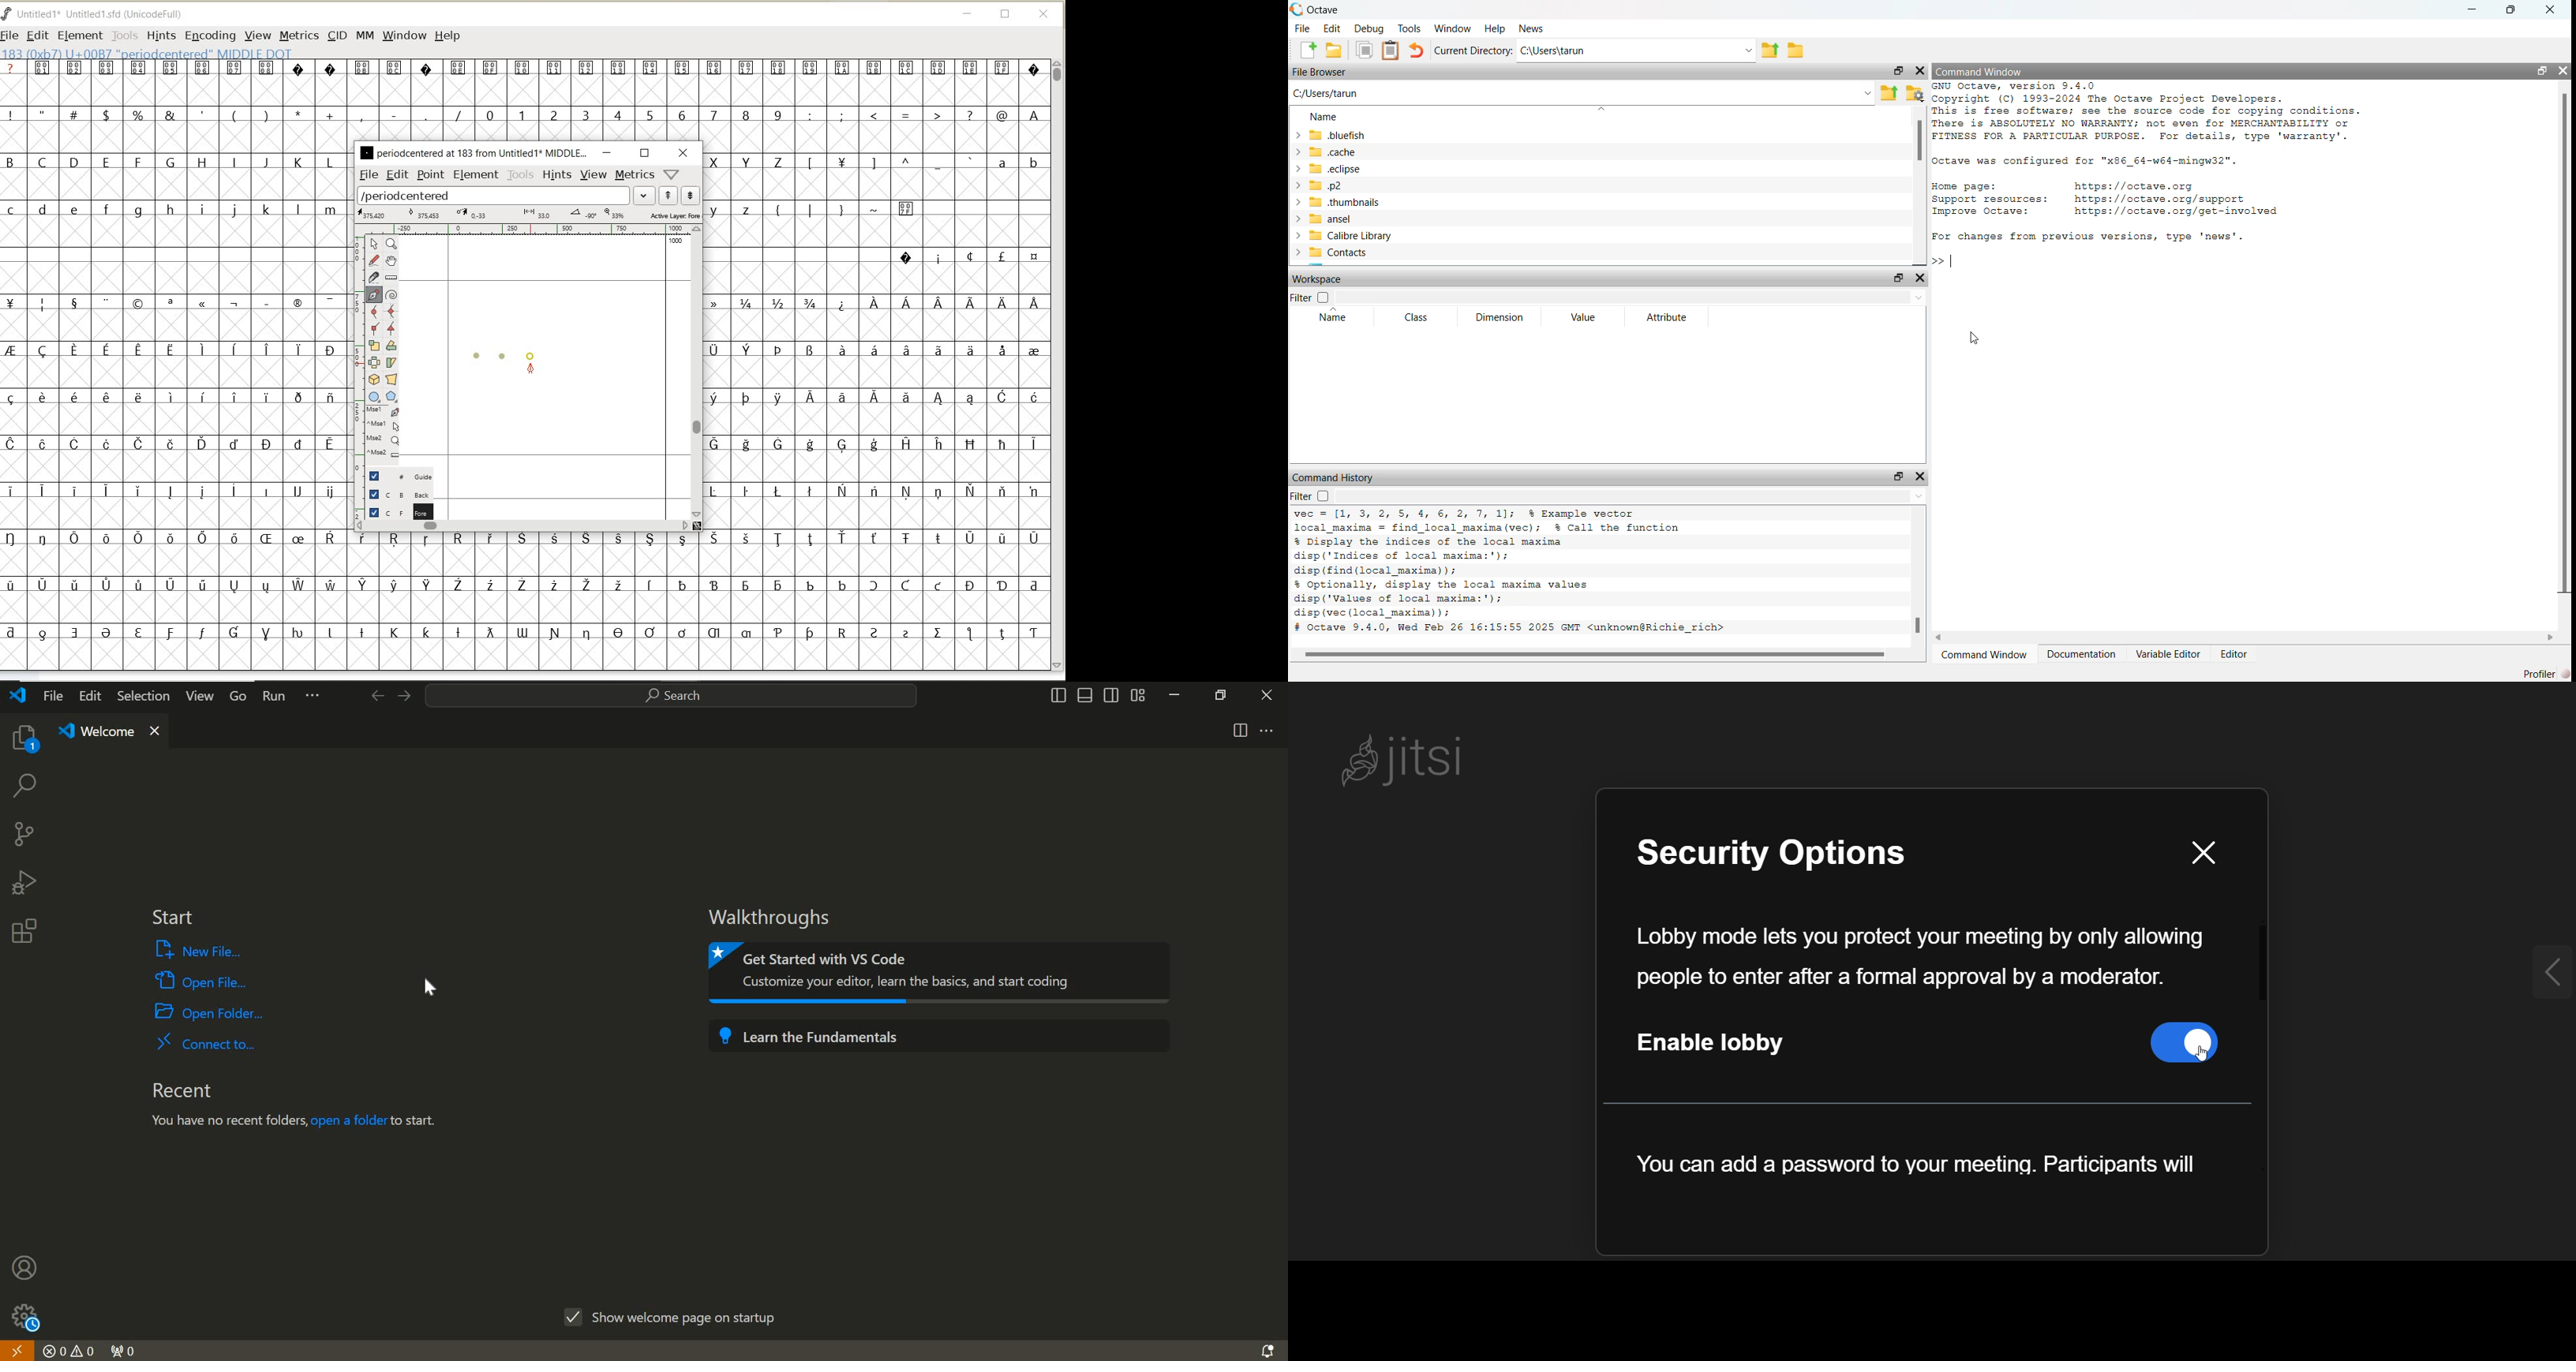  I want to click on Documentation, so click(2082, 654).